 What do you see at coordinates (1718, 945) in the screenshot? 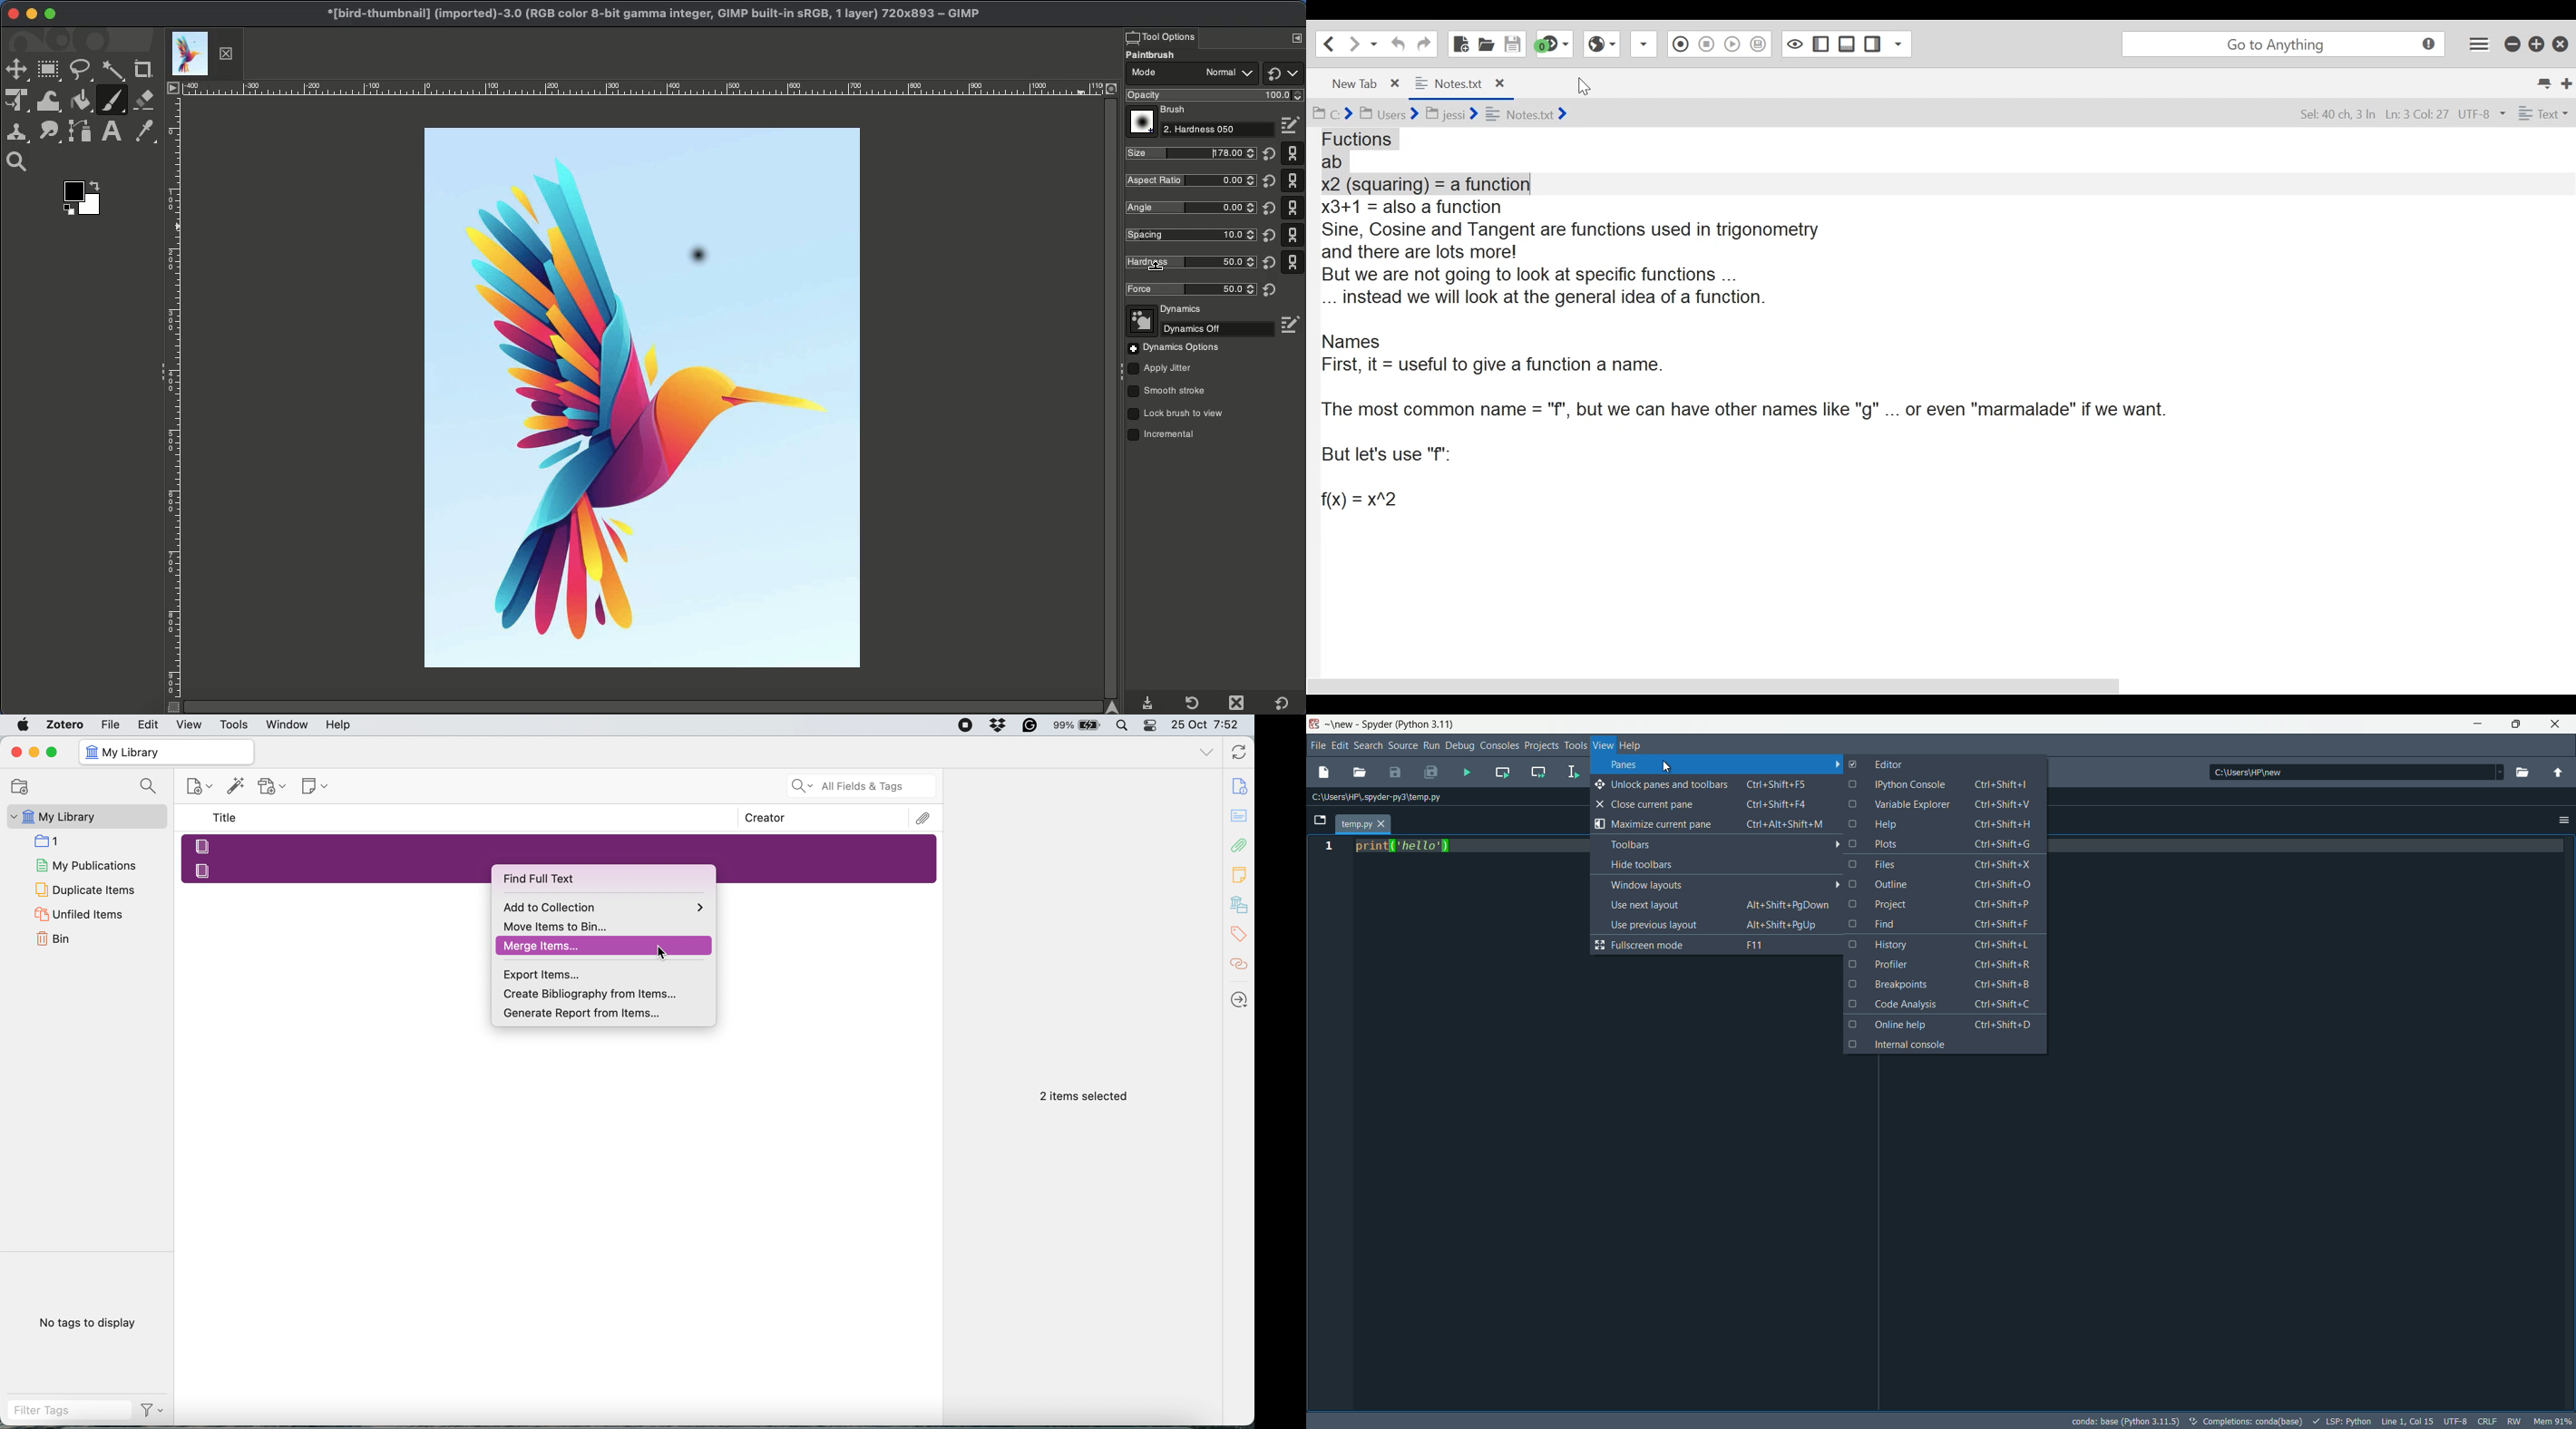
I see `fullscreen mode` at bounding box center [1718, 945].